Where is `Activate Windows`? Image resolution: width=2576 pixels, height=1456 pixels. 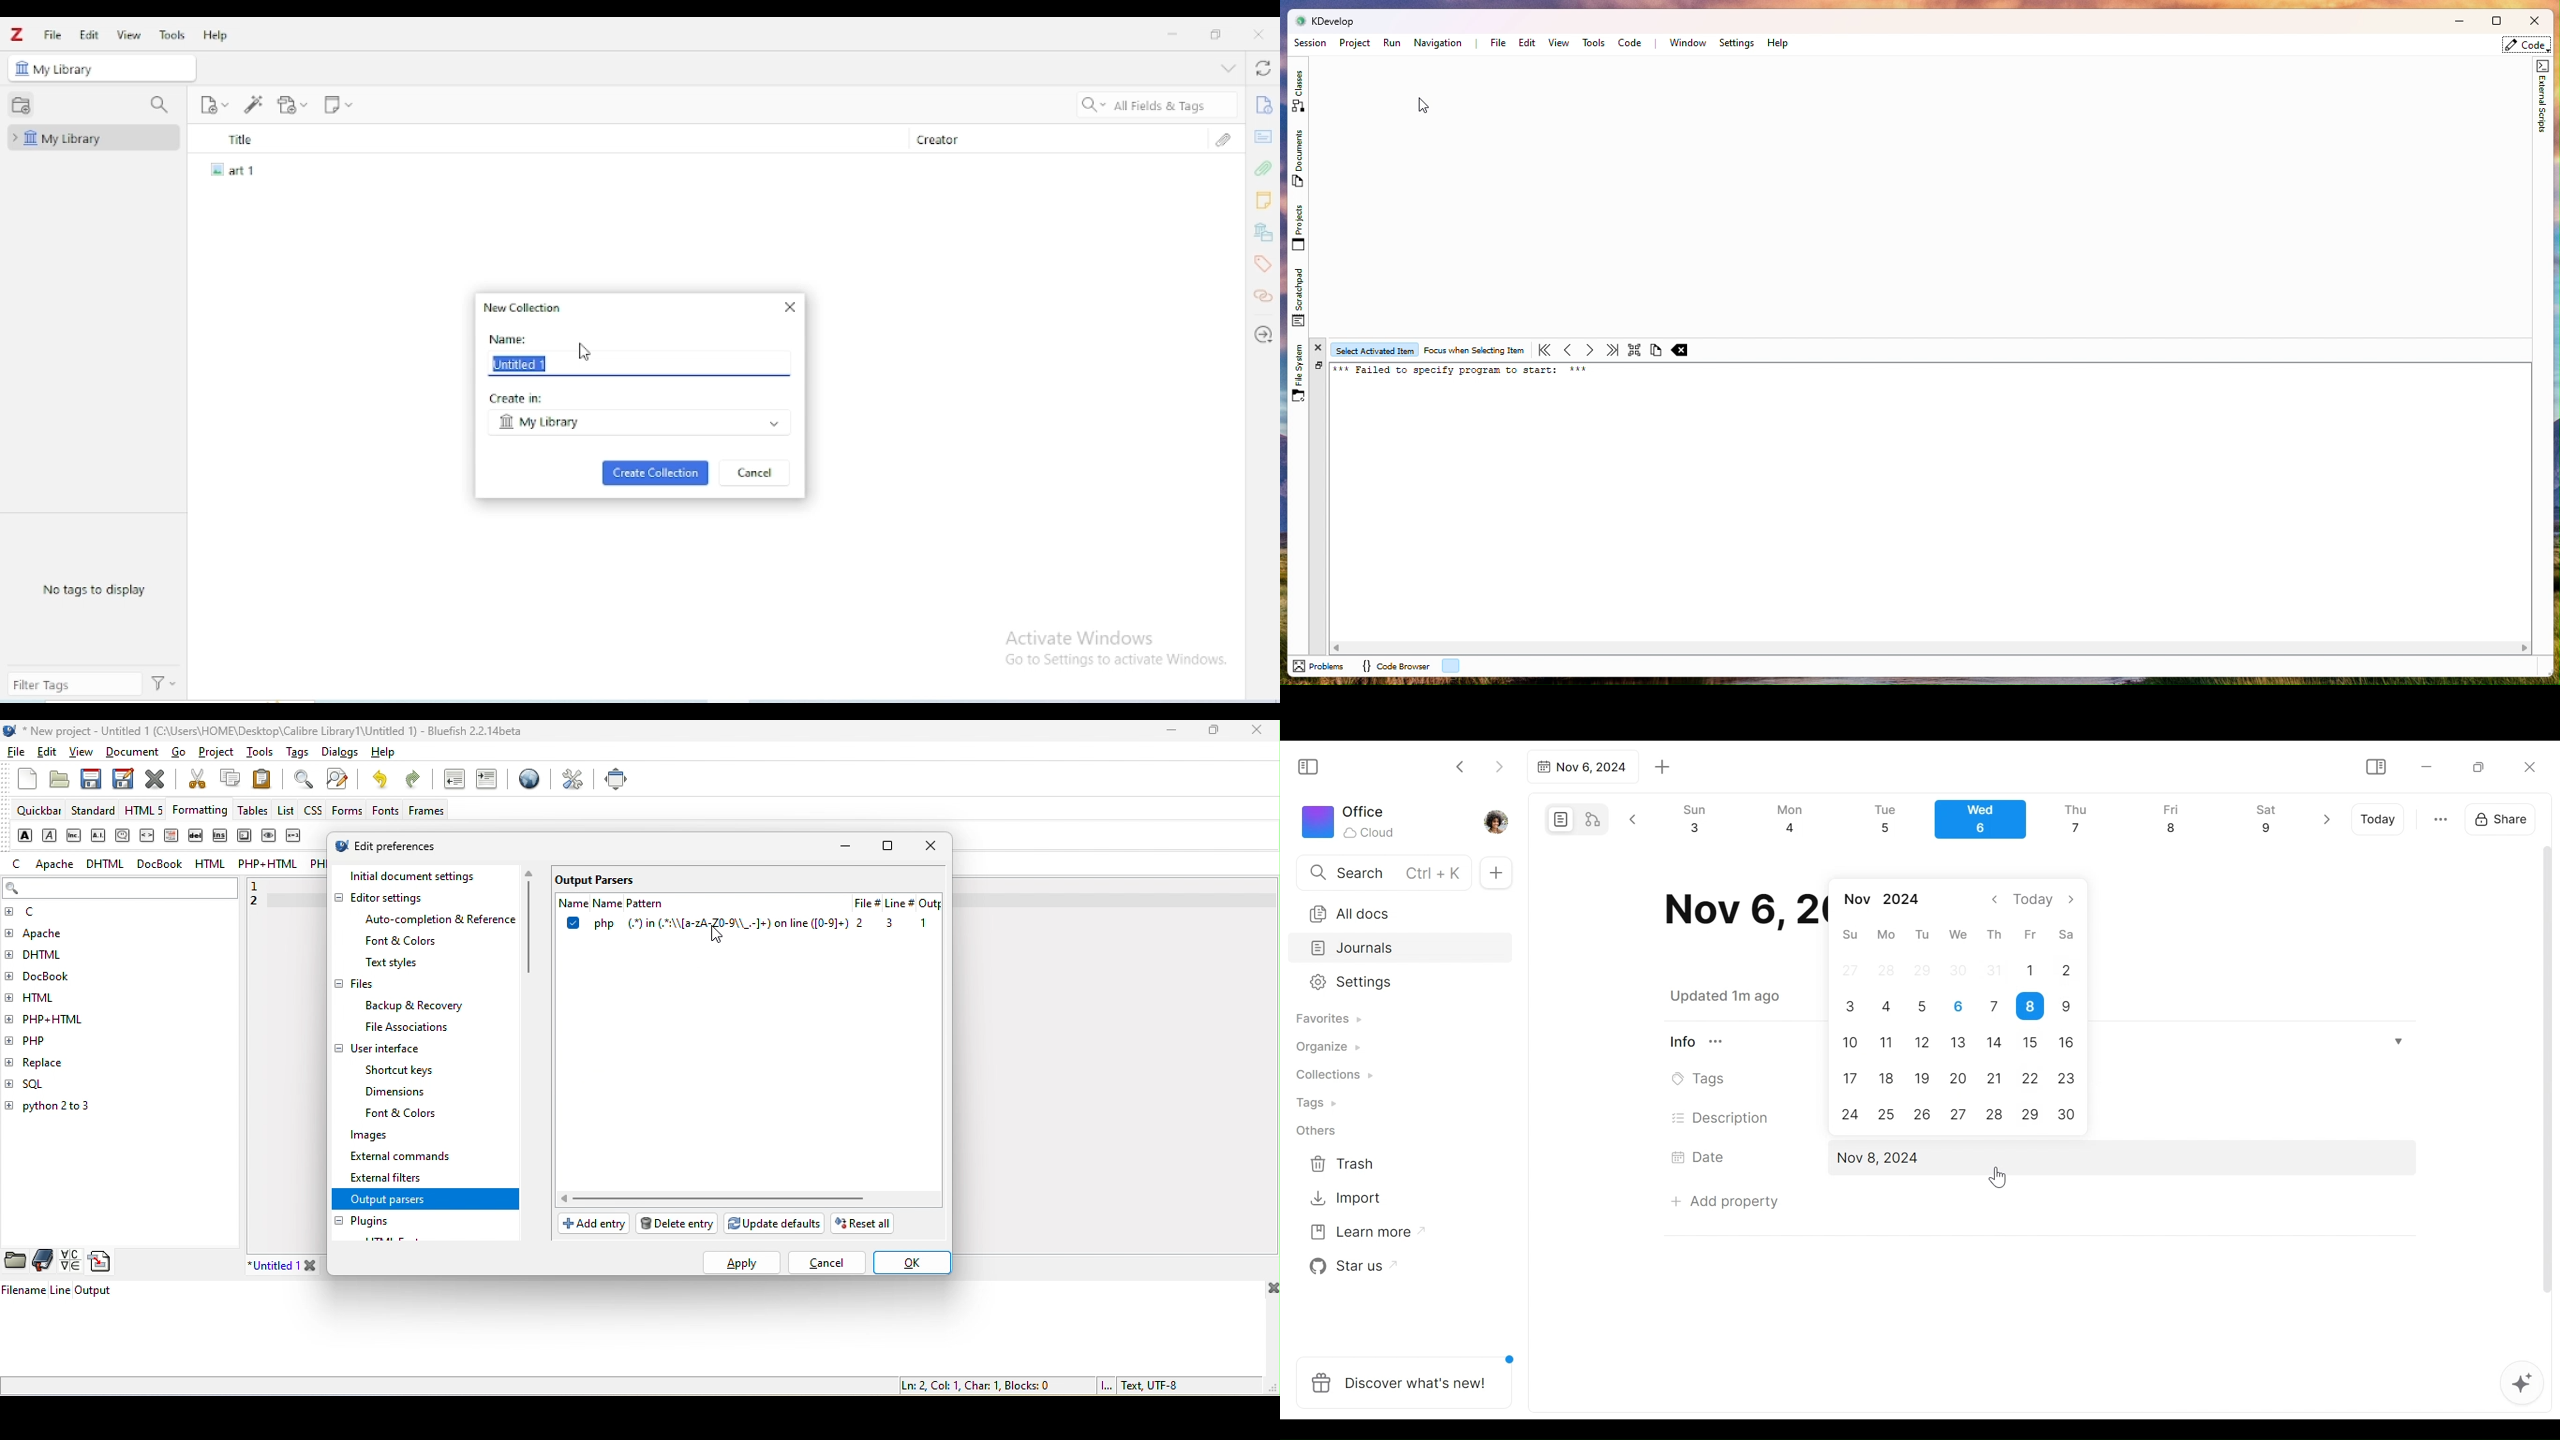
Activate Windows is located at coordinates (1082, 639).